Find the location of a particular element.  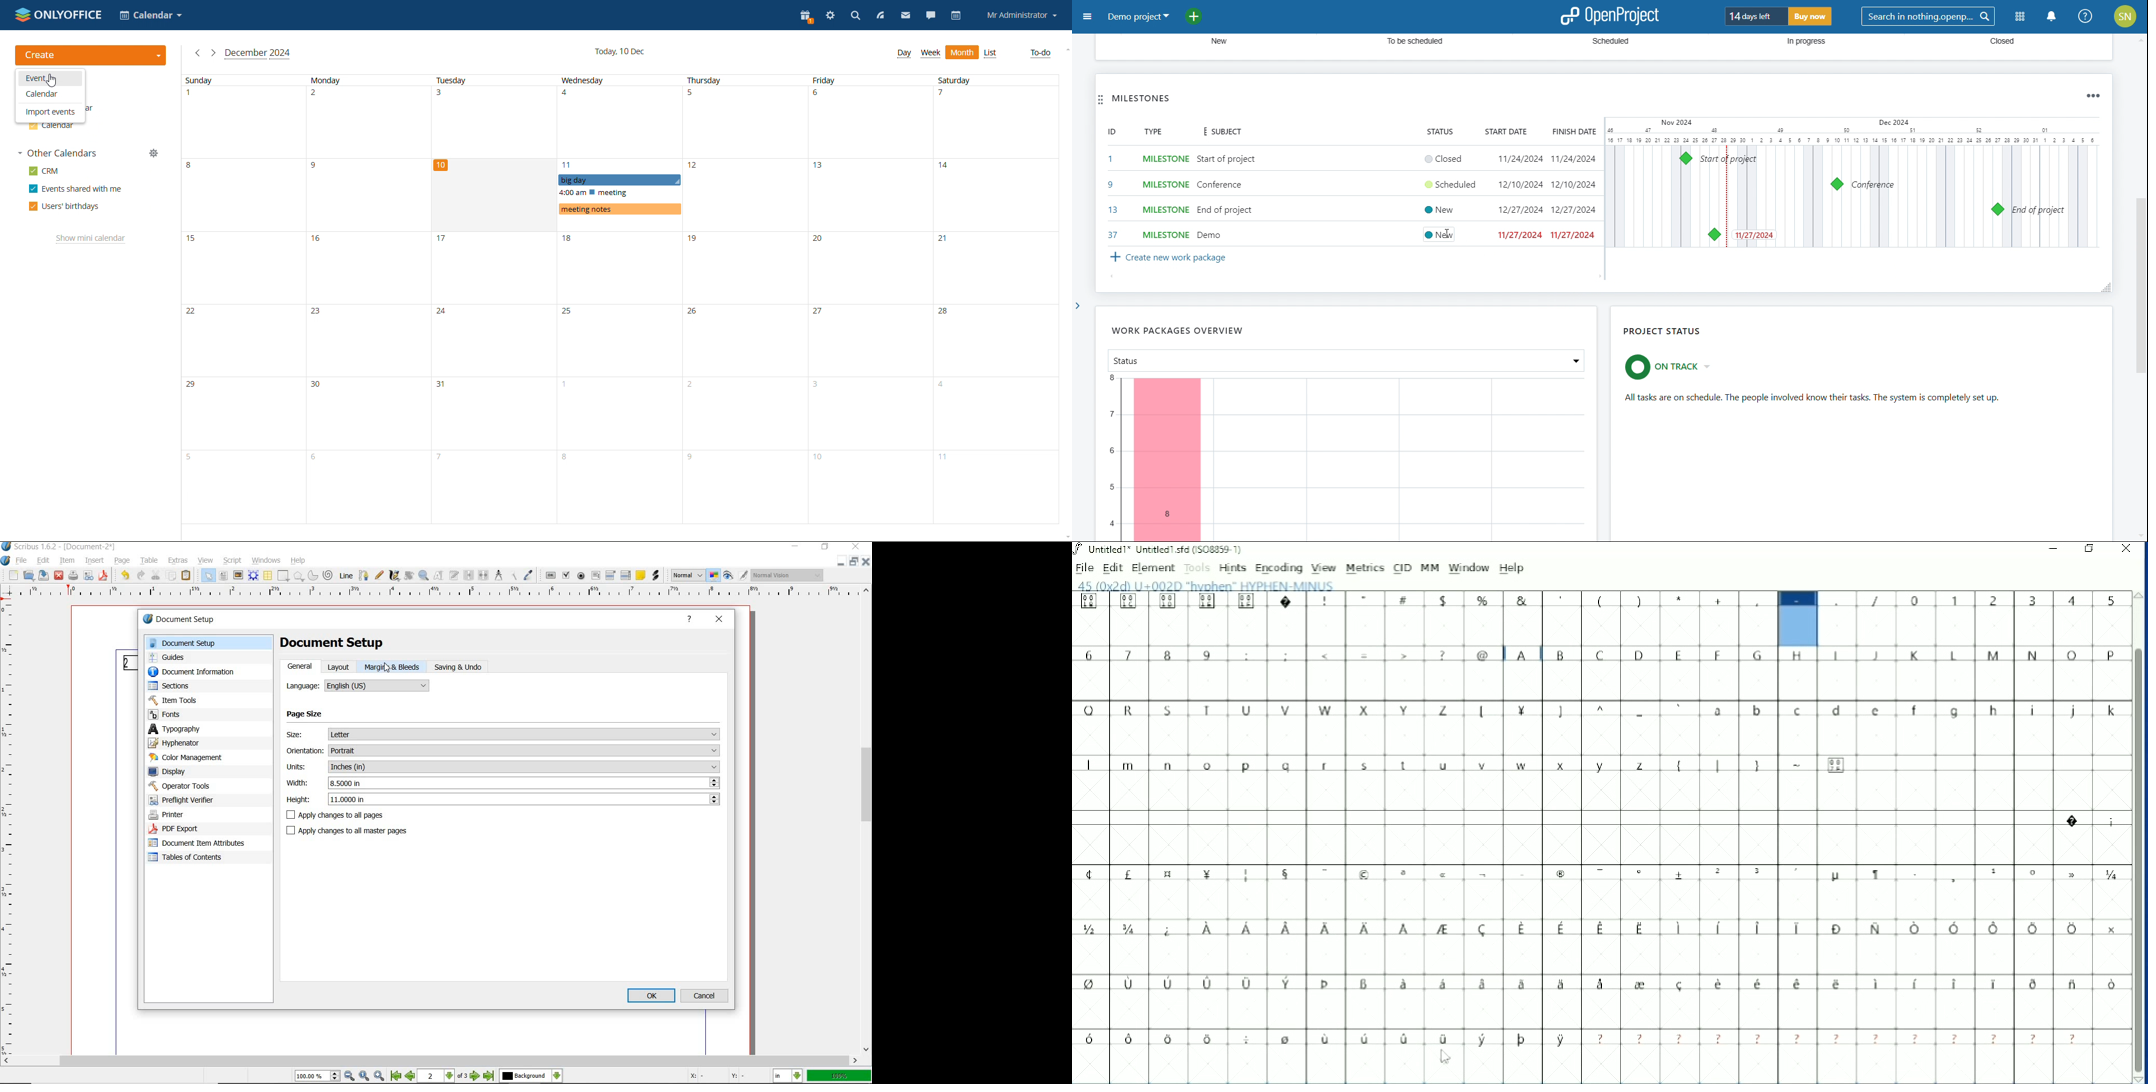

help is located at coordinates (692, 619).